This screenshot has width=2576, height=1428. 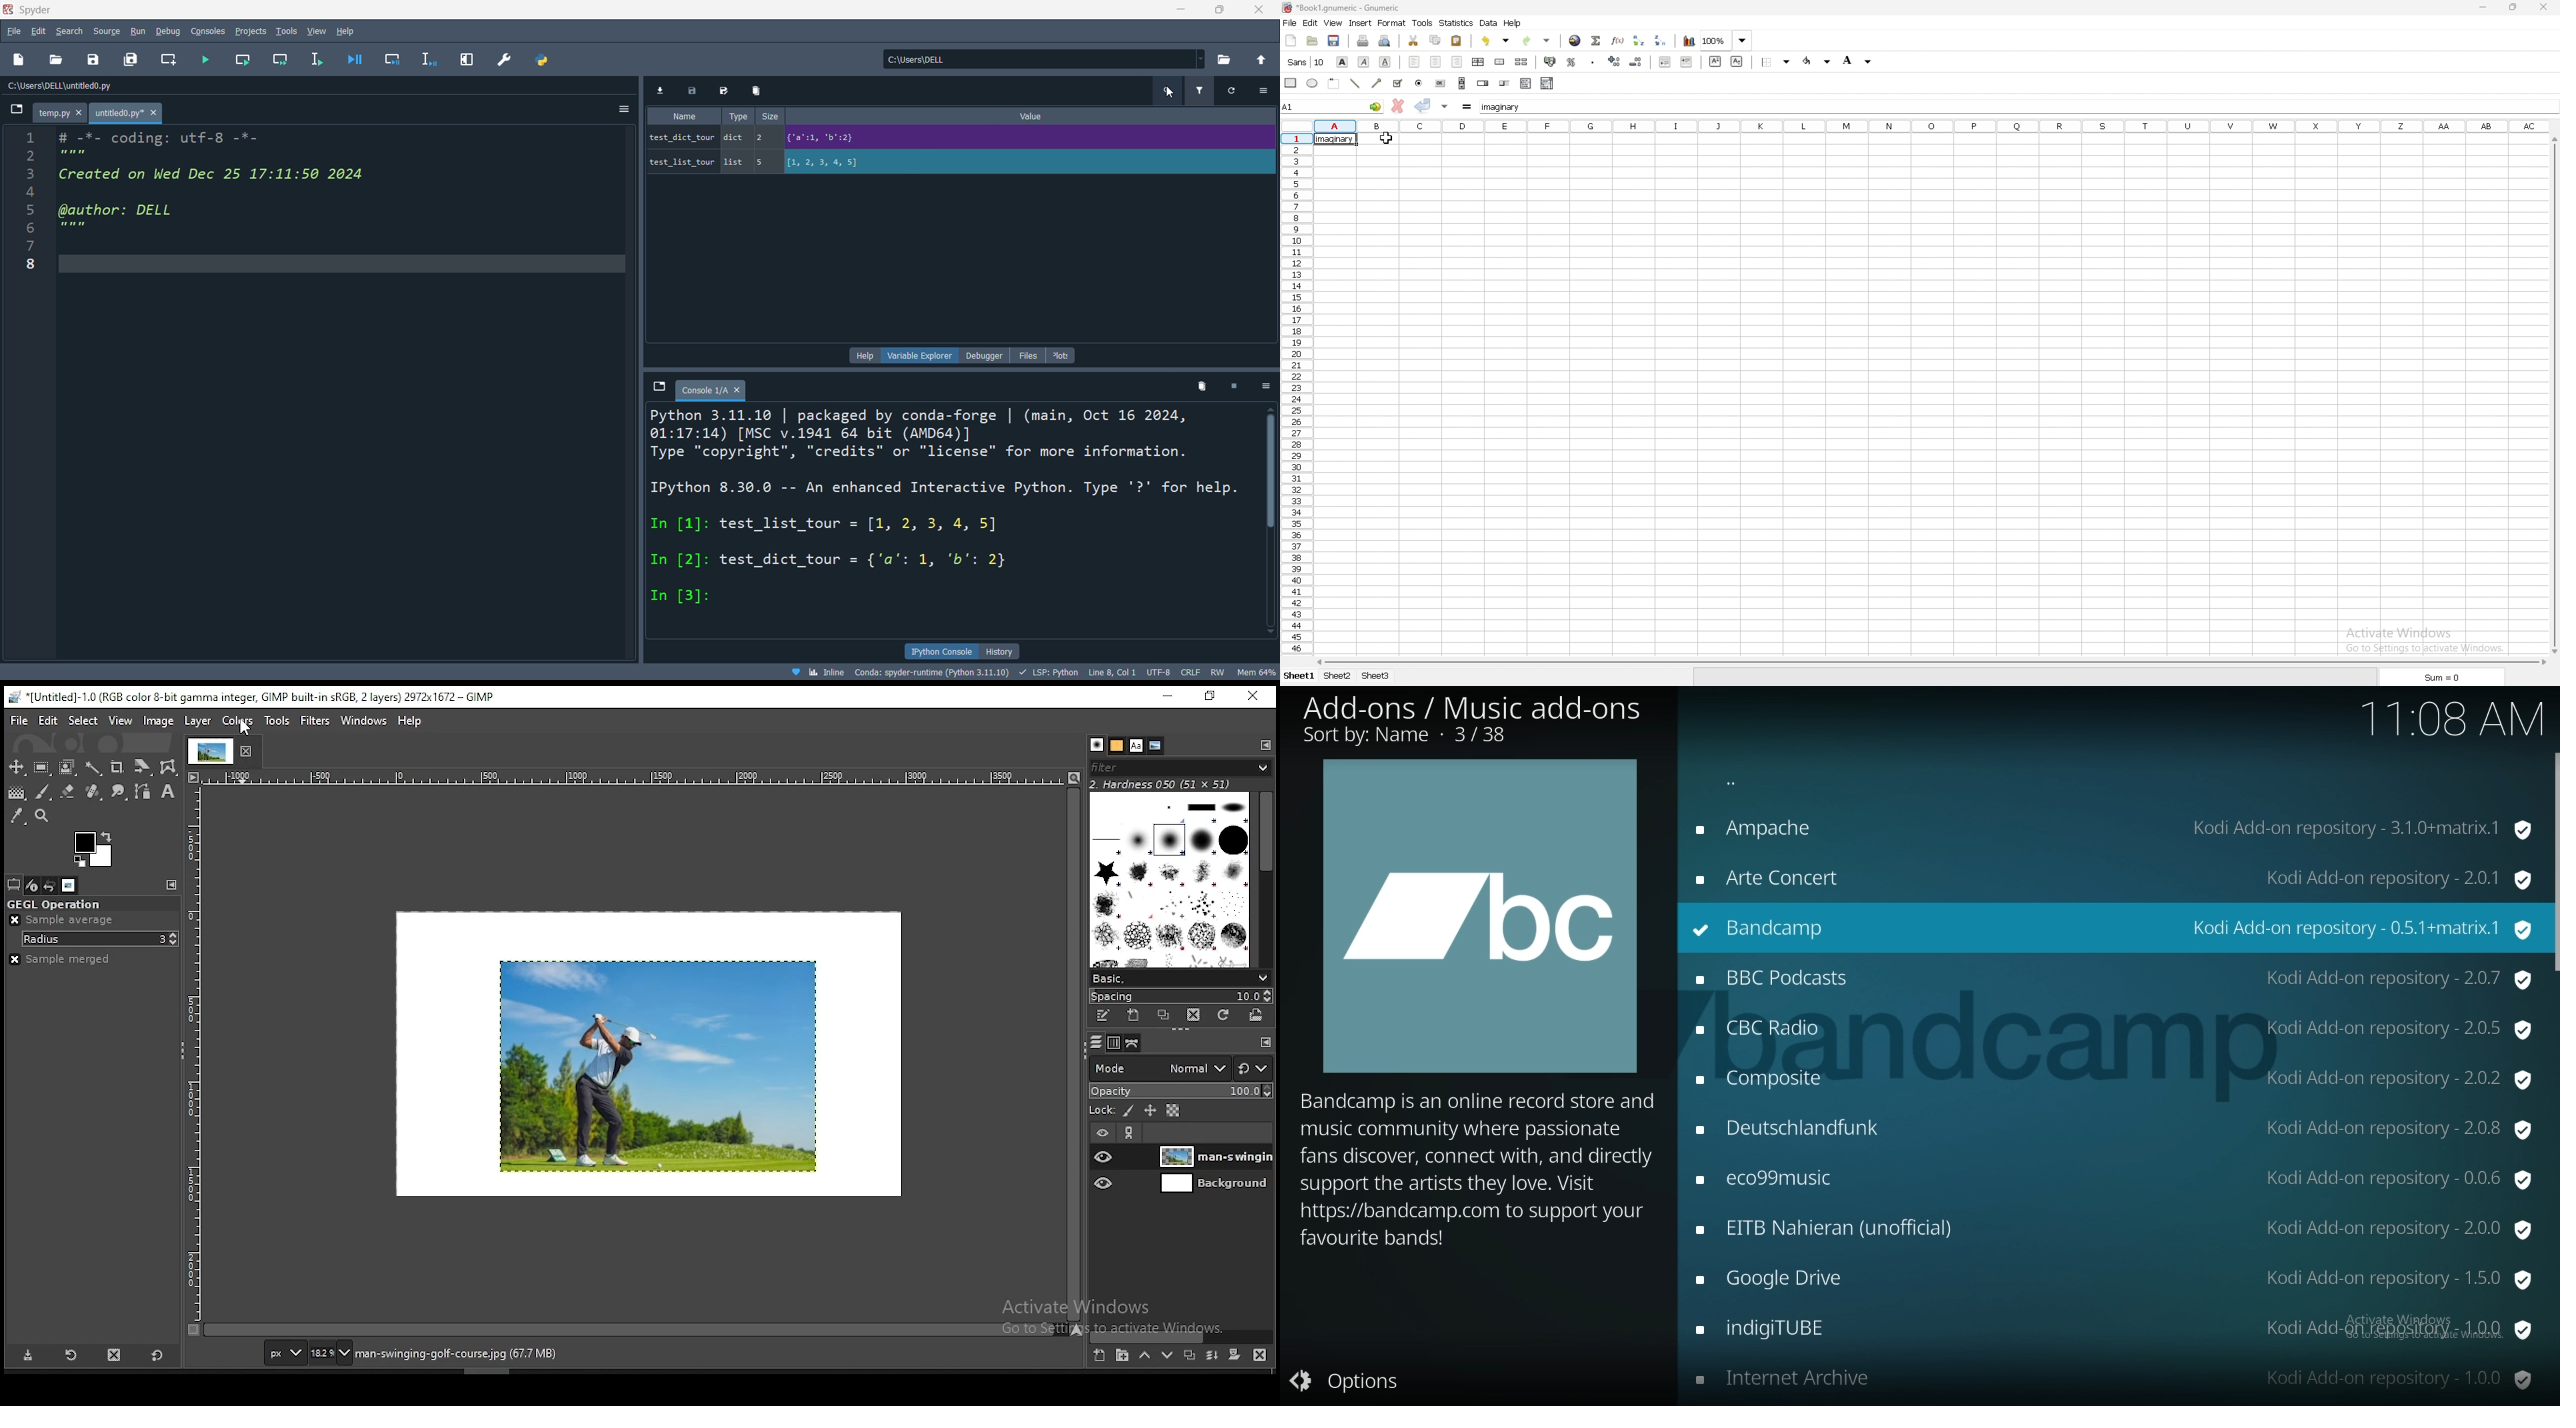 What do you see at coordinates (643, 671) in the screenshot?
I see `file data` at bounding box center [643, 671].